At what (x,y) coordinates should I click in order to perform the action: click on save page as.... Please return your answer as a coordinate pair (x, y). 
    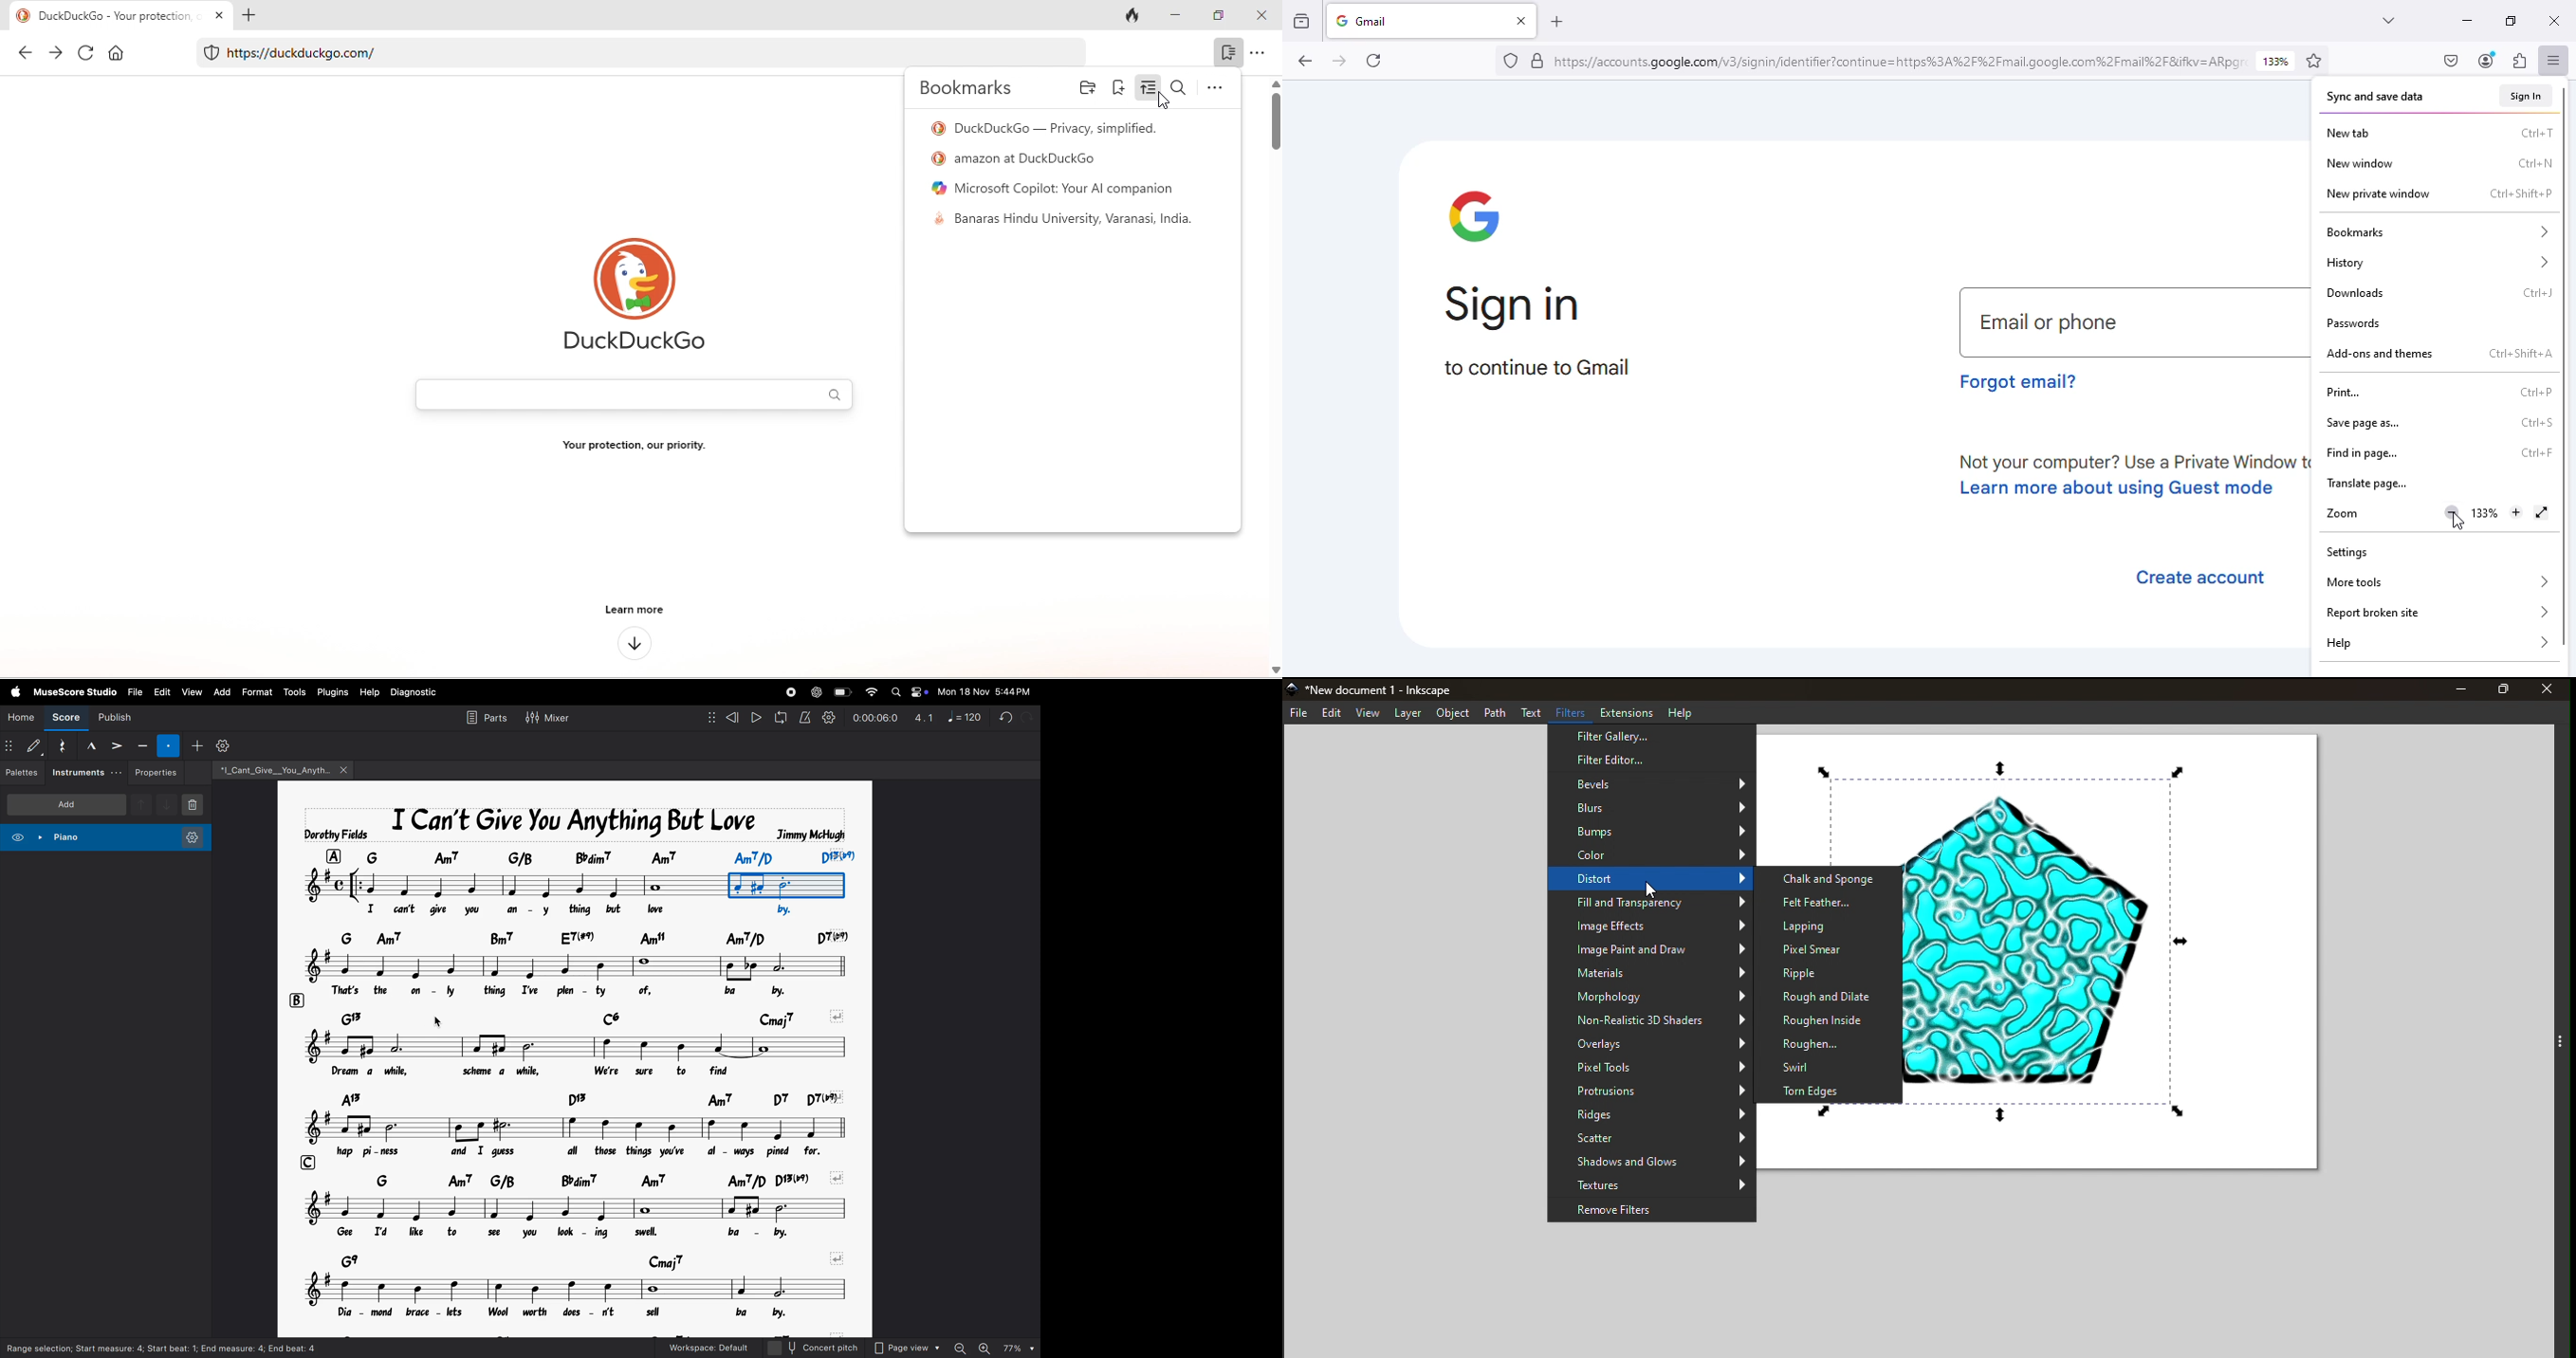
    Looking at the image, I should click on (2363, 424).